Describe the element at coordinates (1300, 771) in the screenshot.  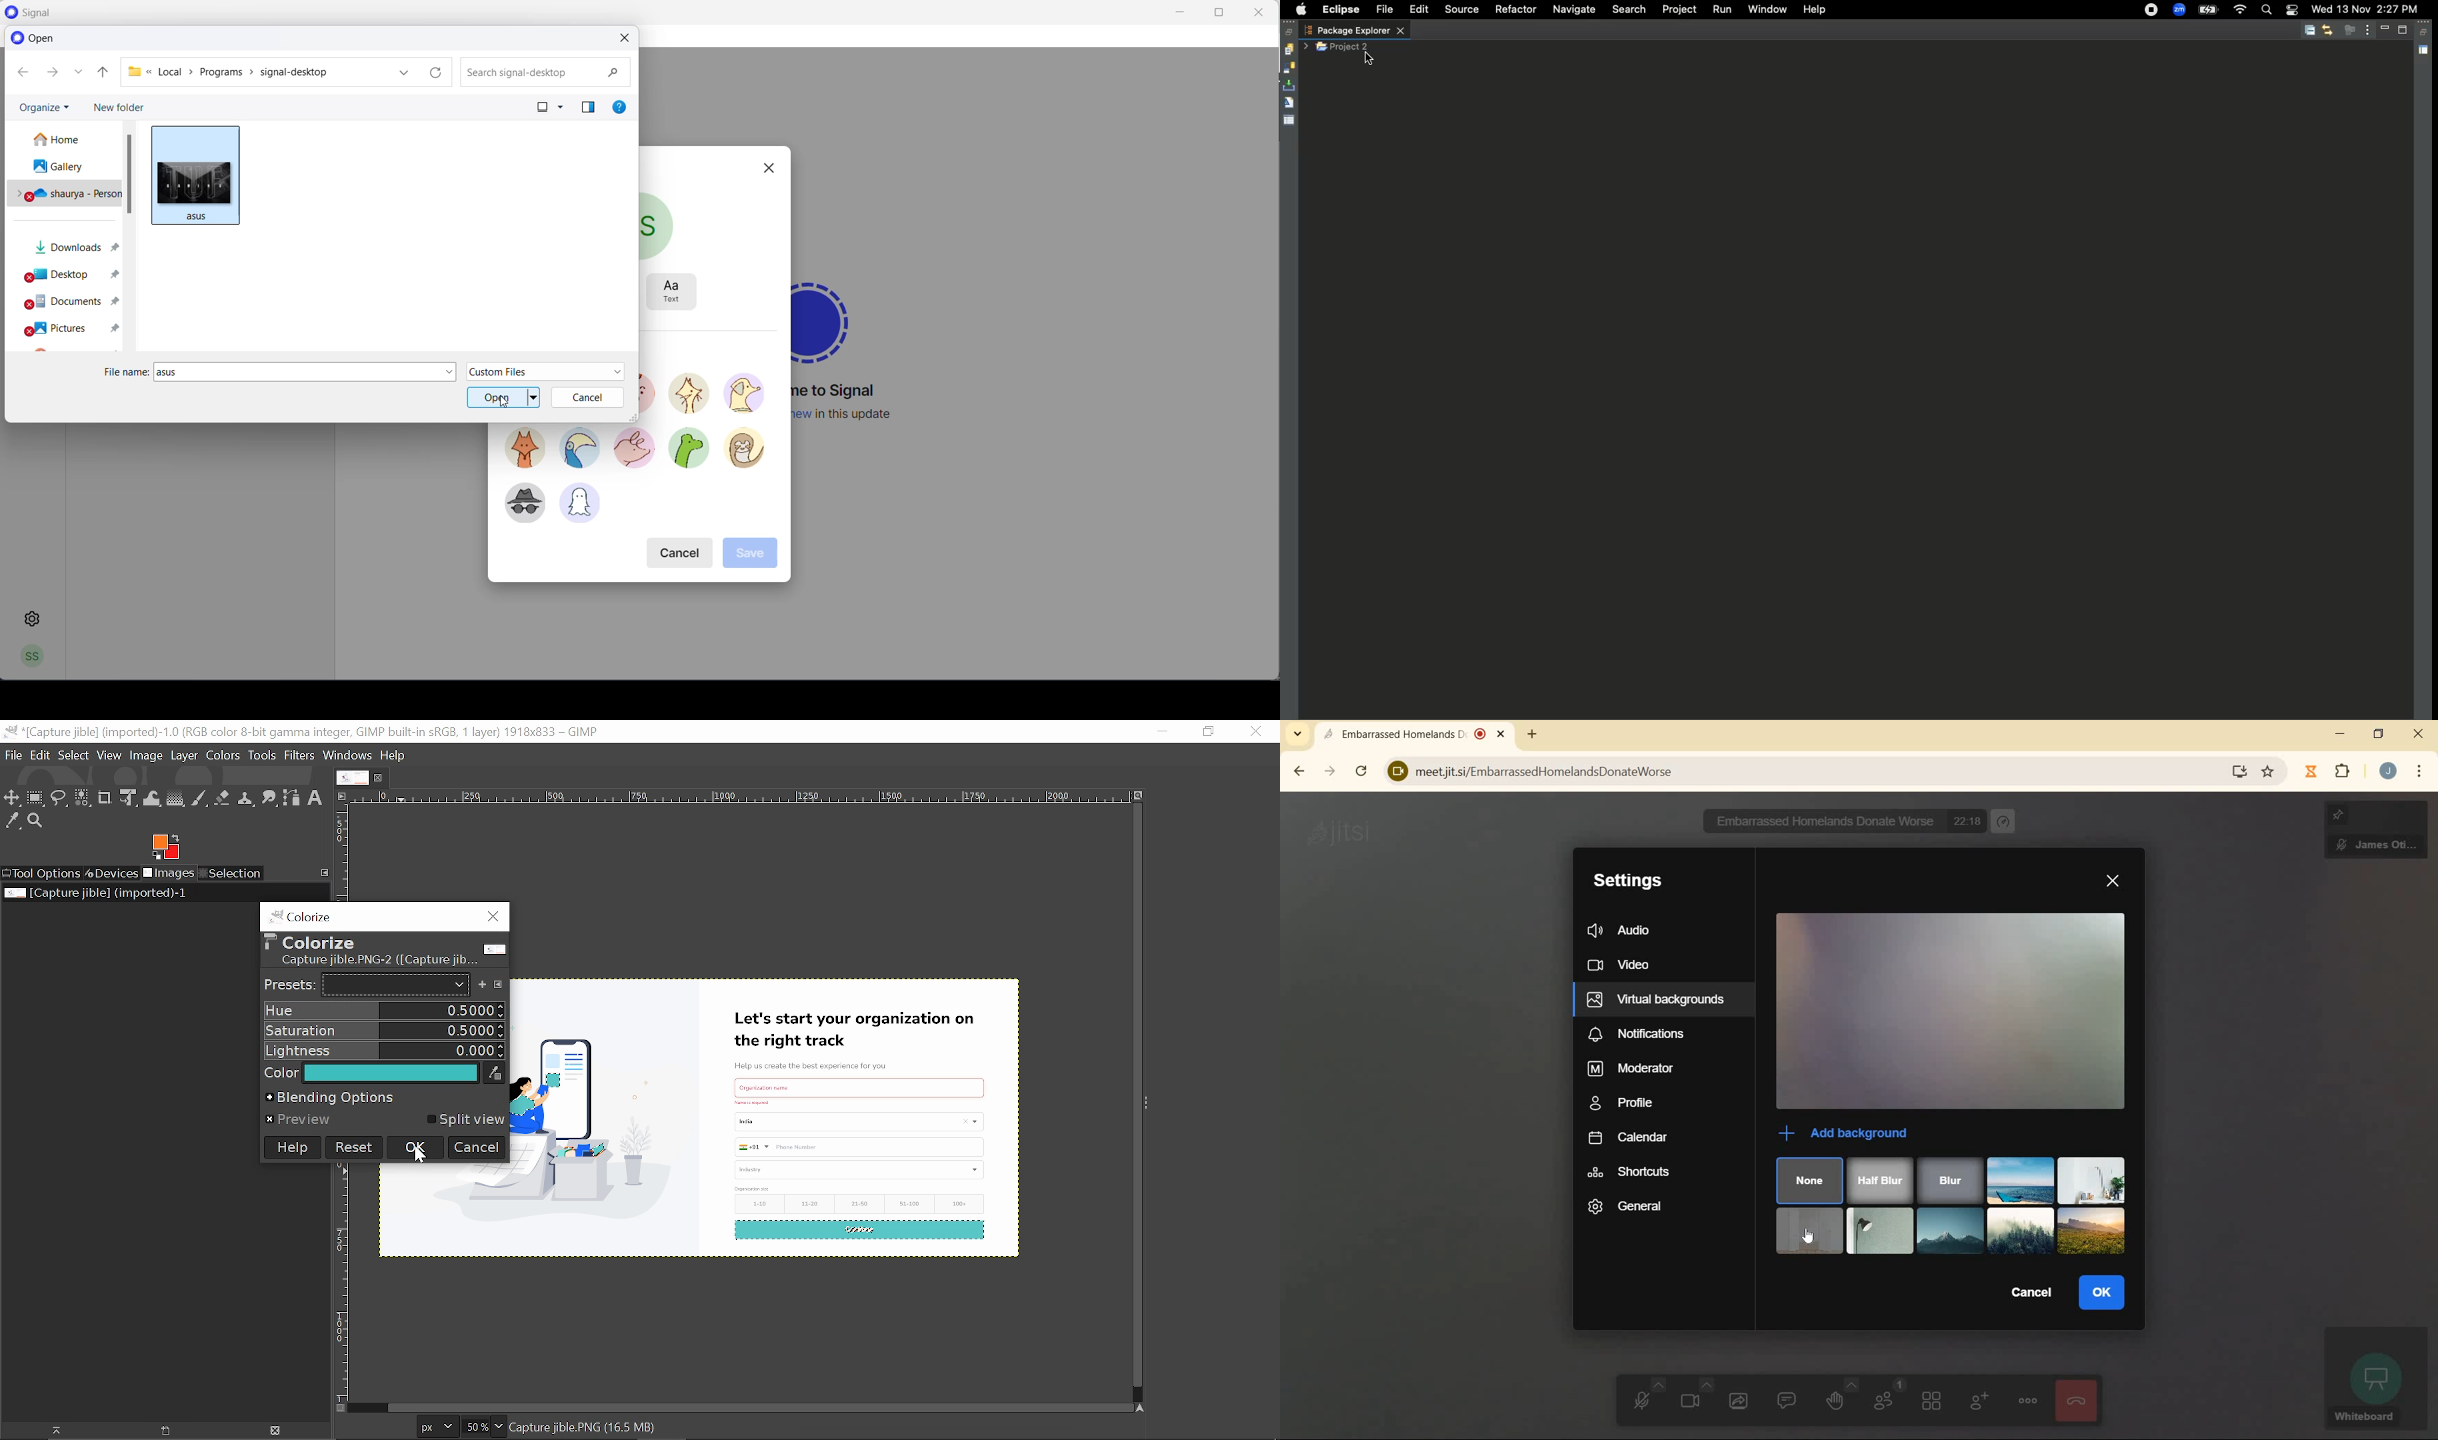
I see `back` at that location.